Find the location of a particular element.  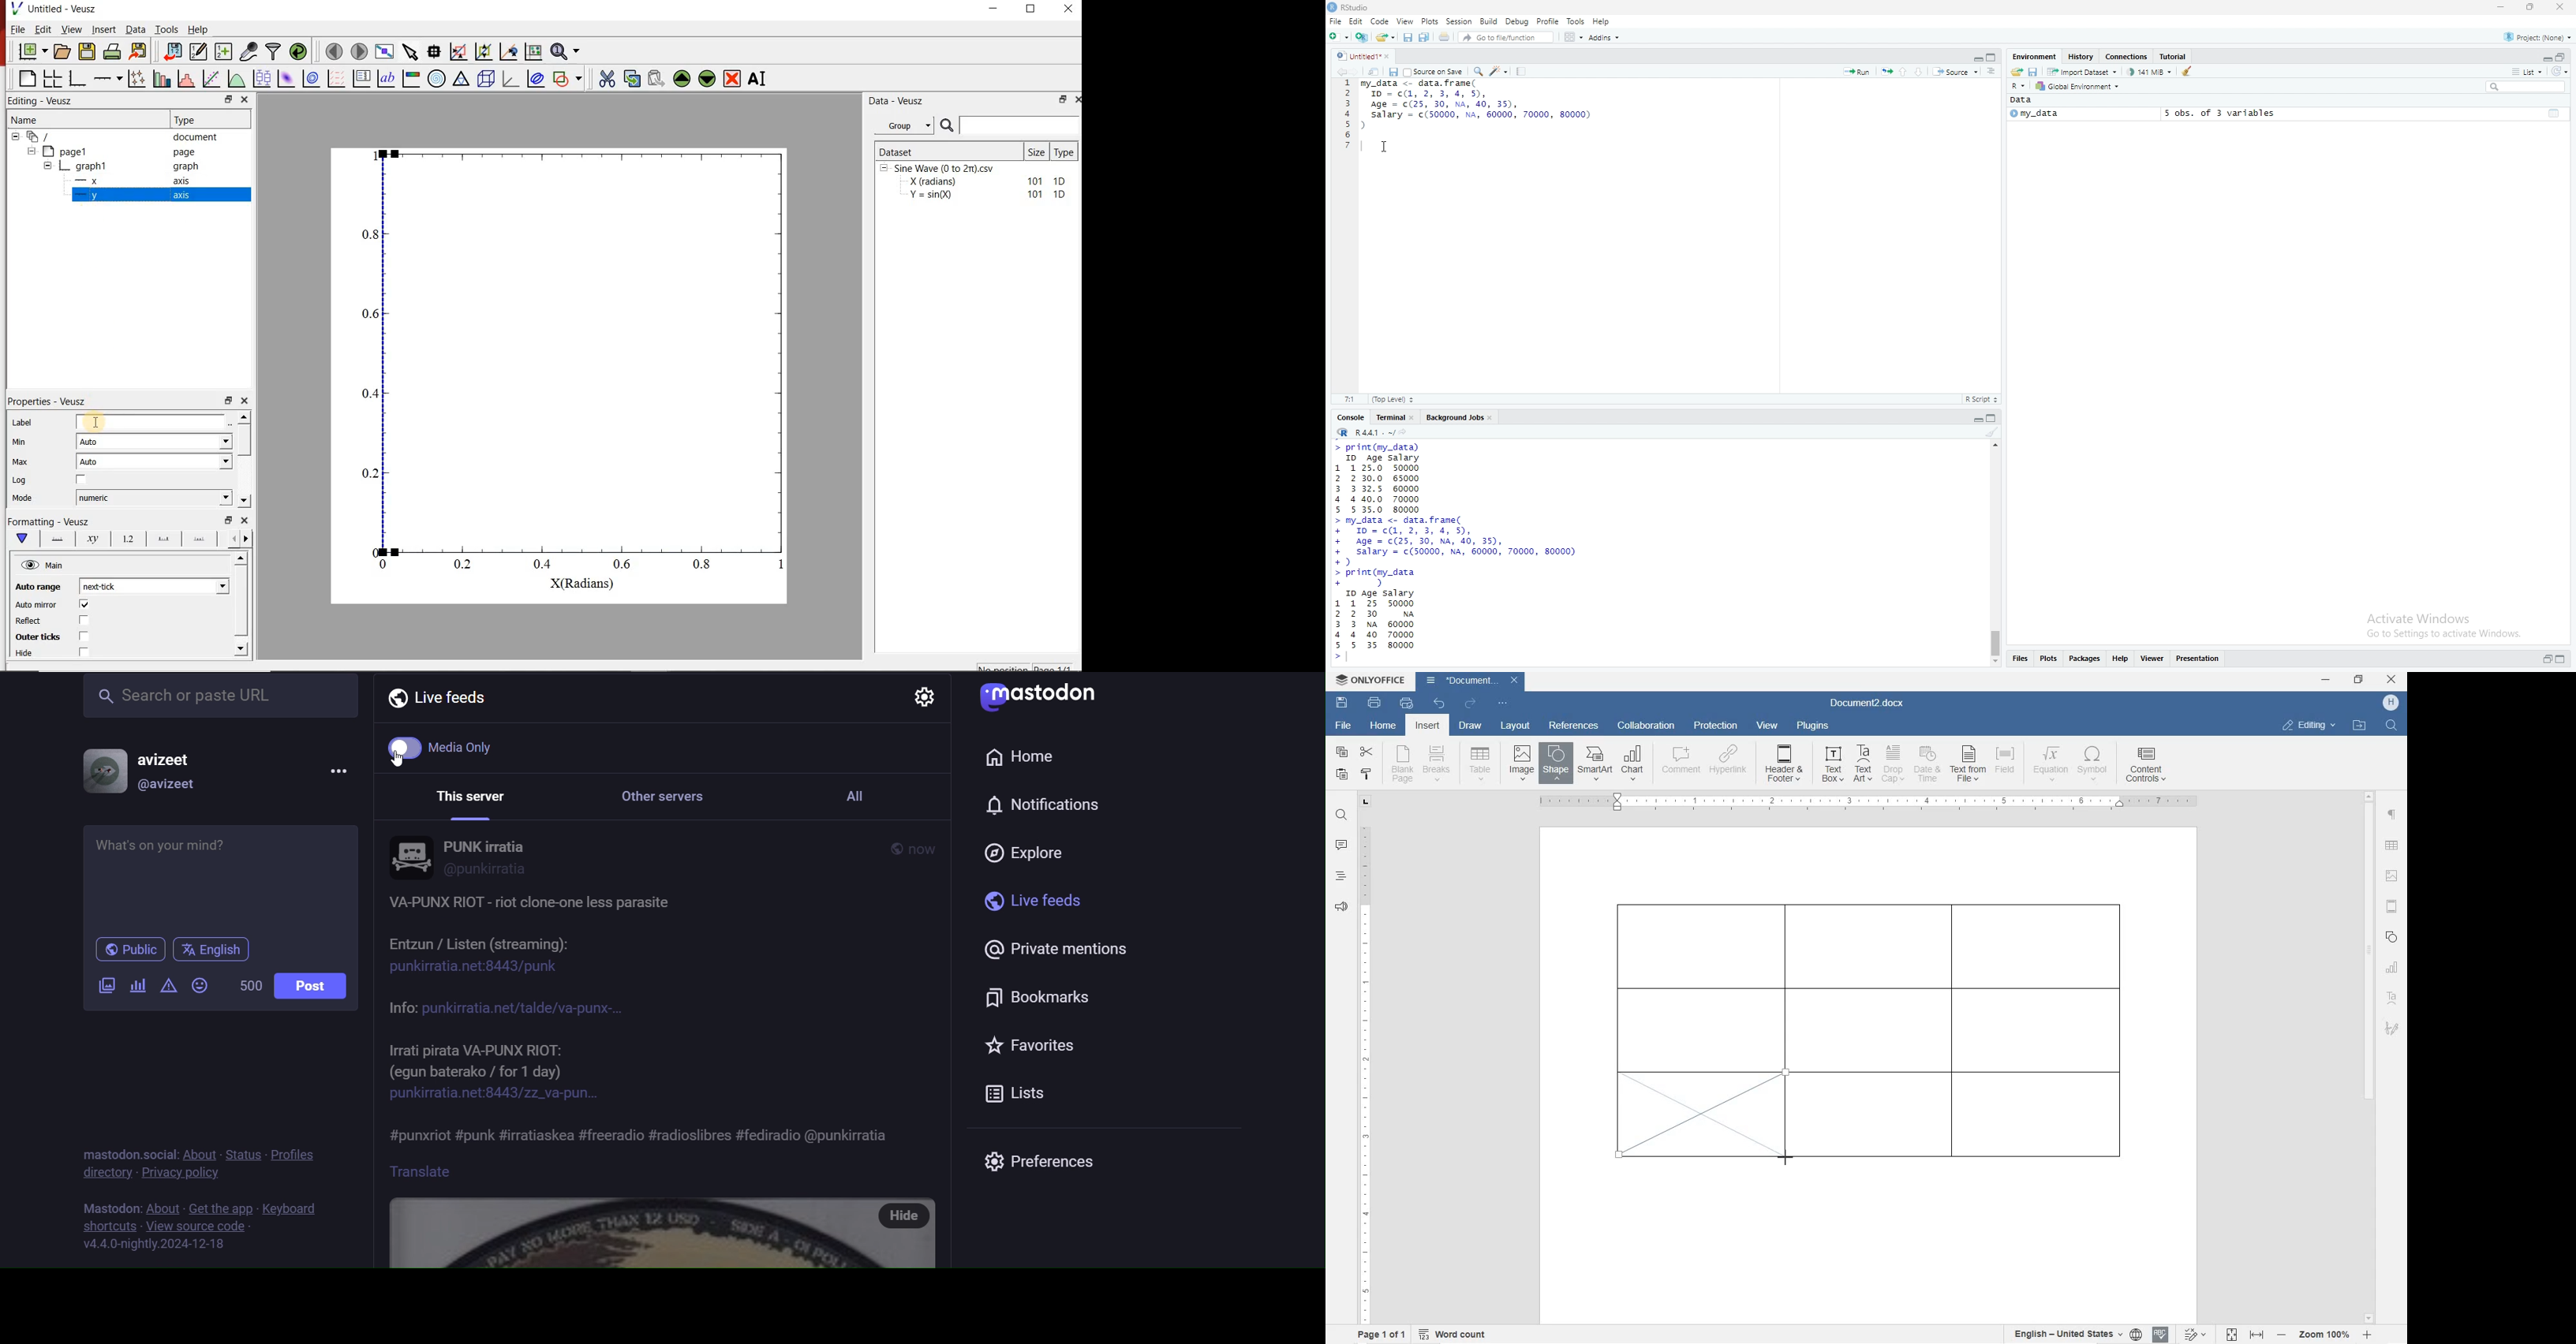

R is located at coordinates (2019, 87).